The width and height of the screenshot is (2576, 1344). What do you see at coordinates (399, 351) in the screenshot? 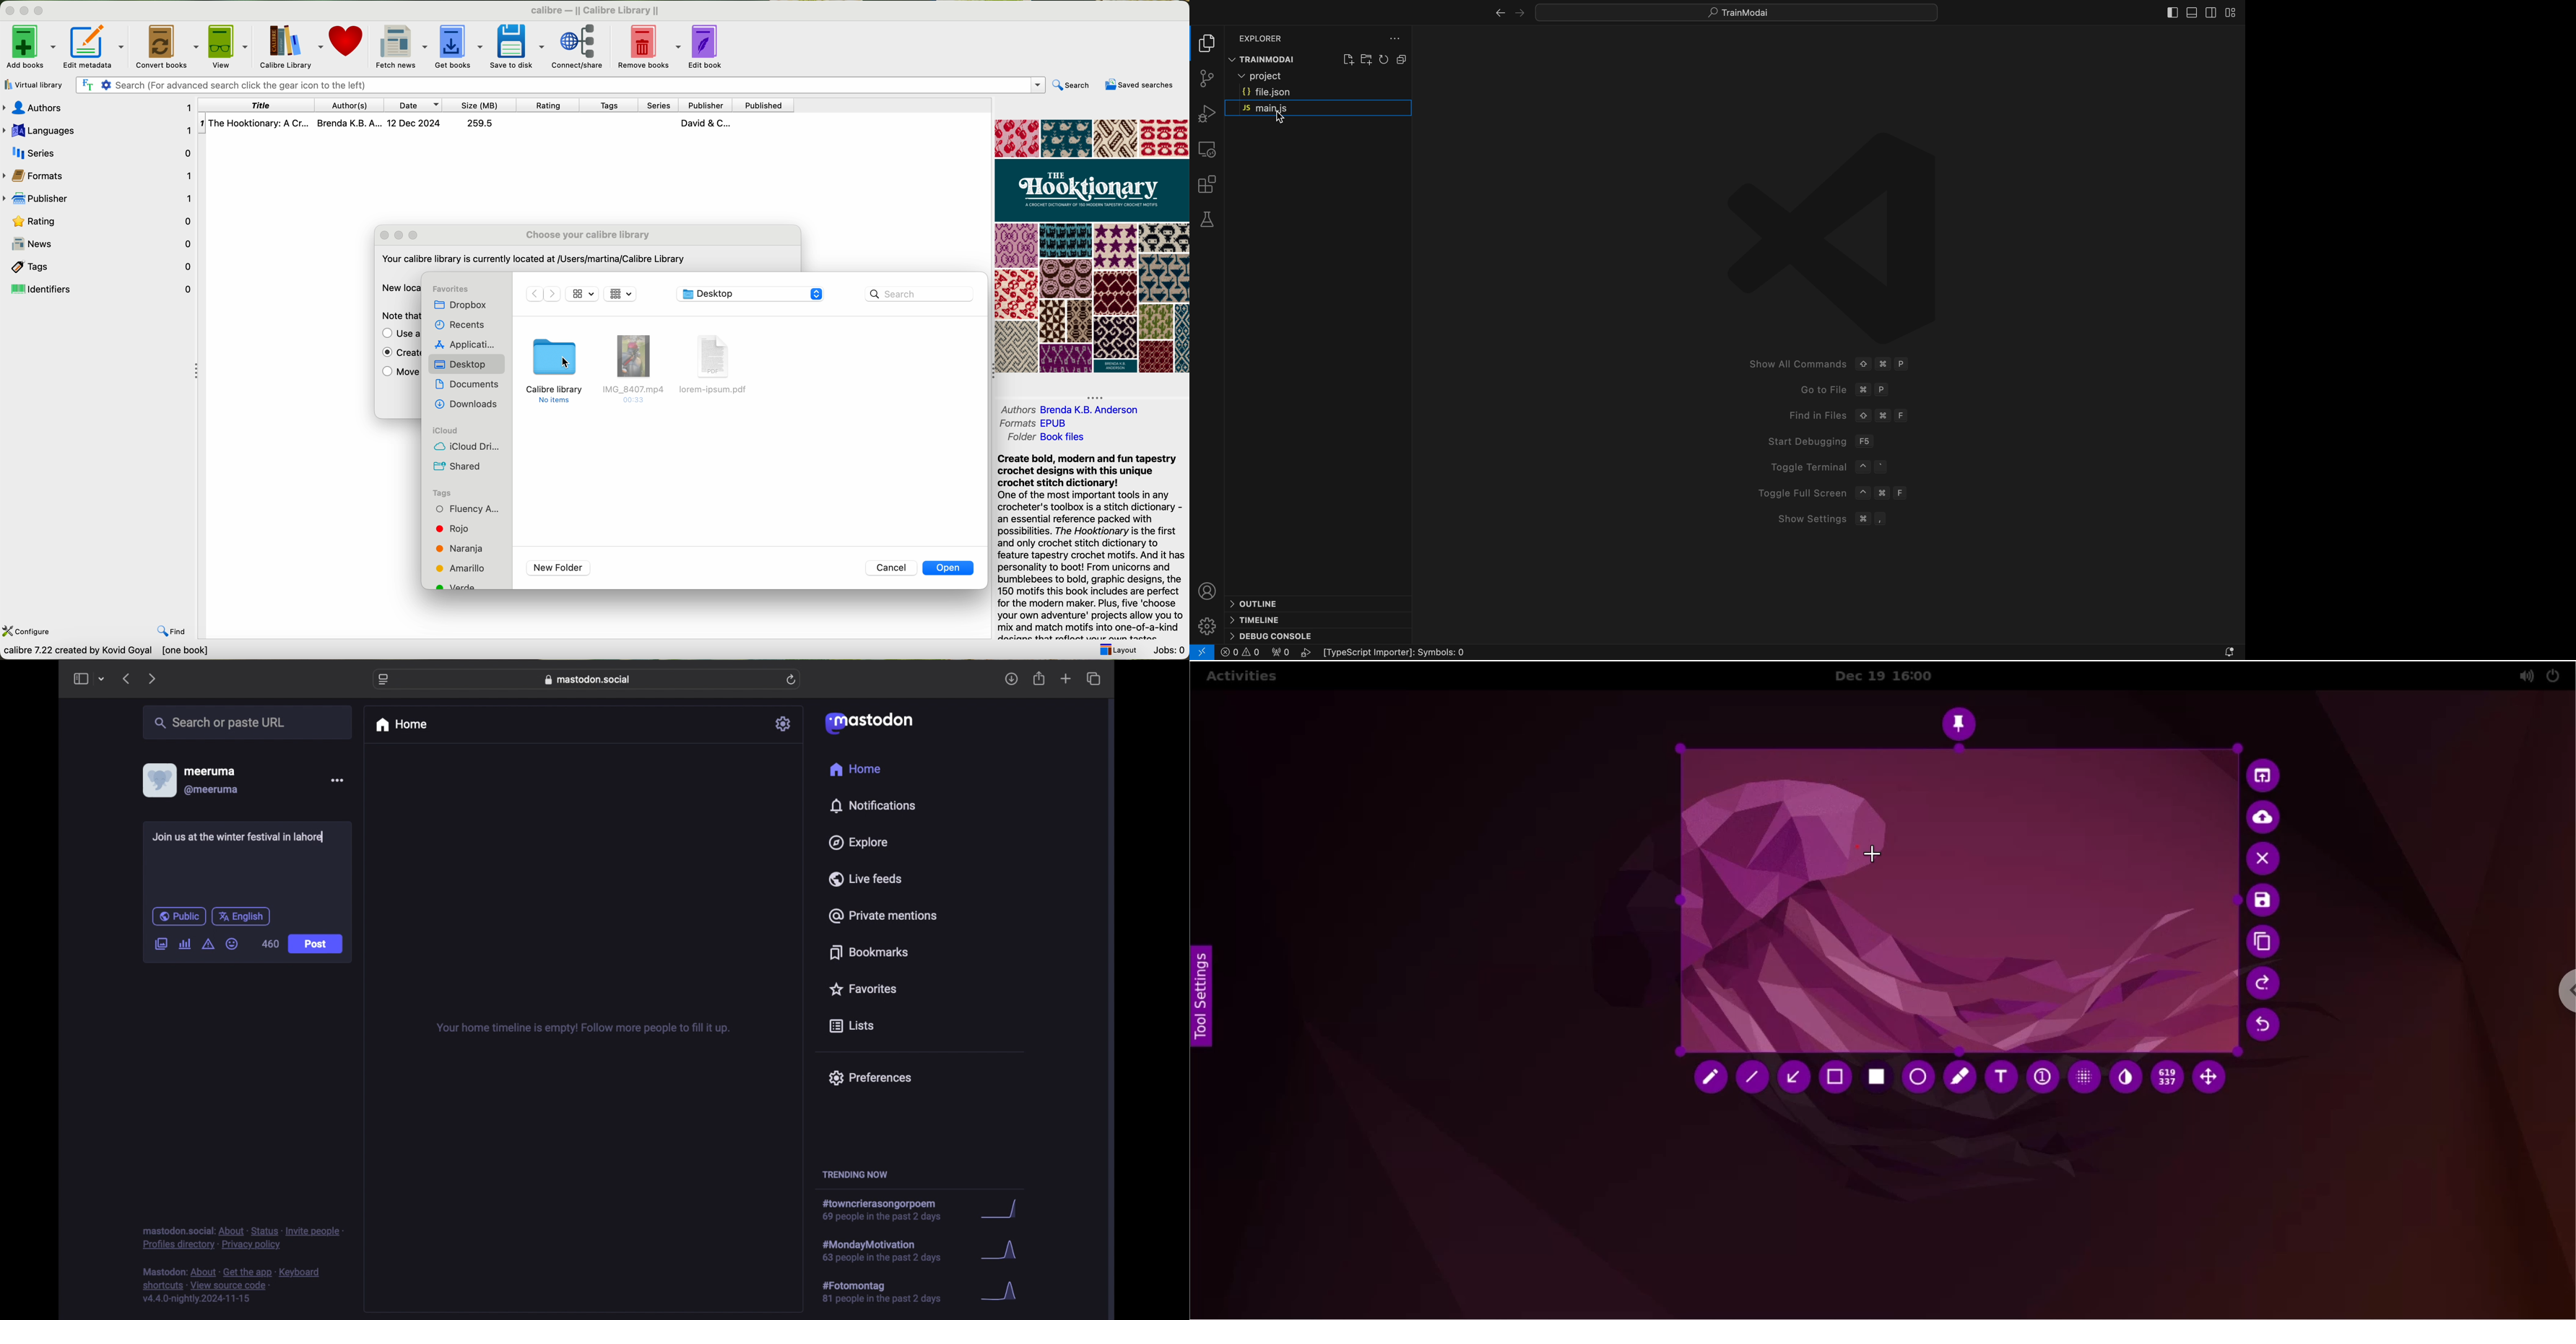
I see `enable` at bounding box center [399, 351].